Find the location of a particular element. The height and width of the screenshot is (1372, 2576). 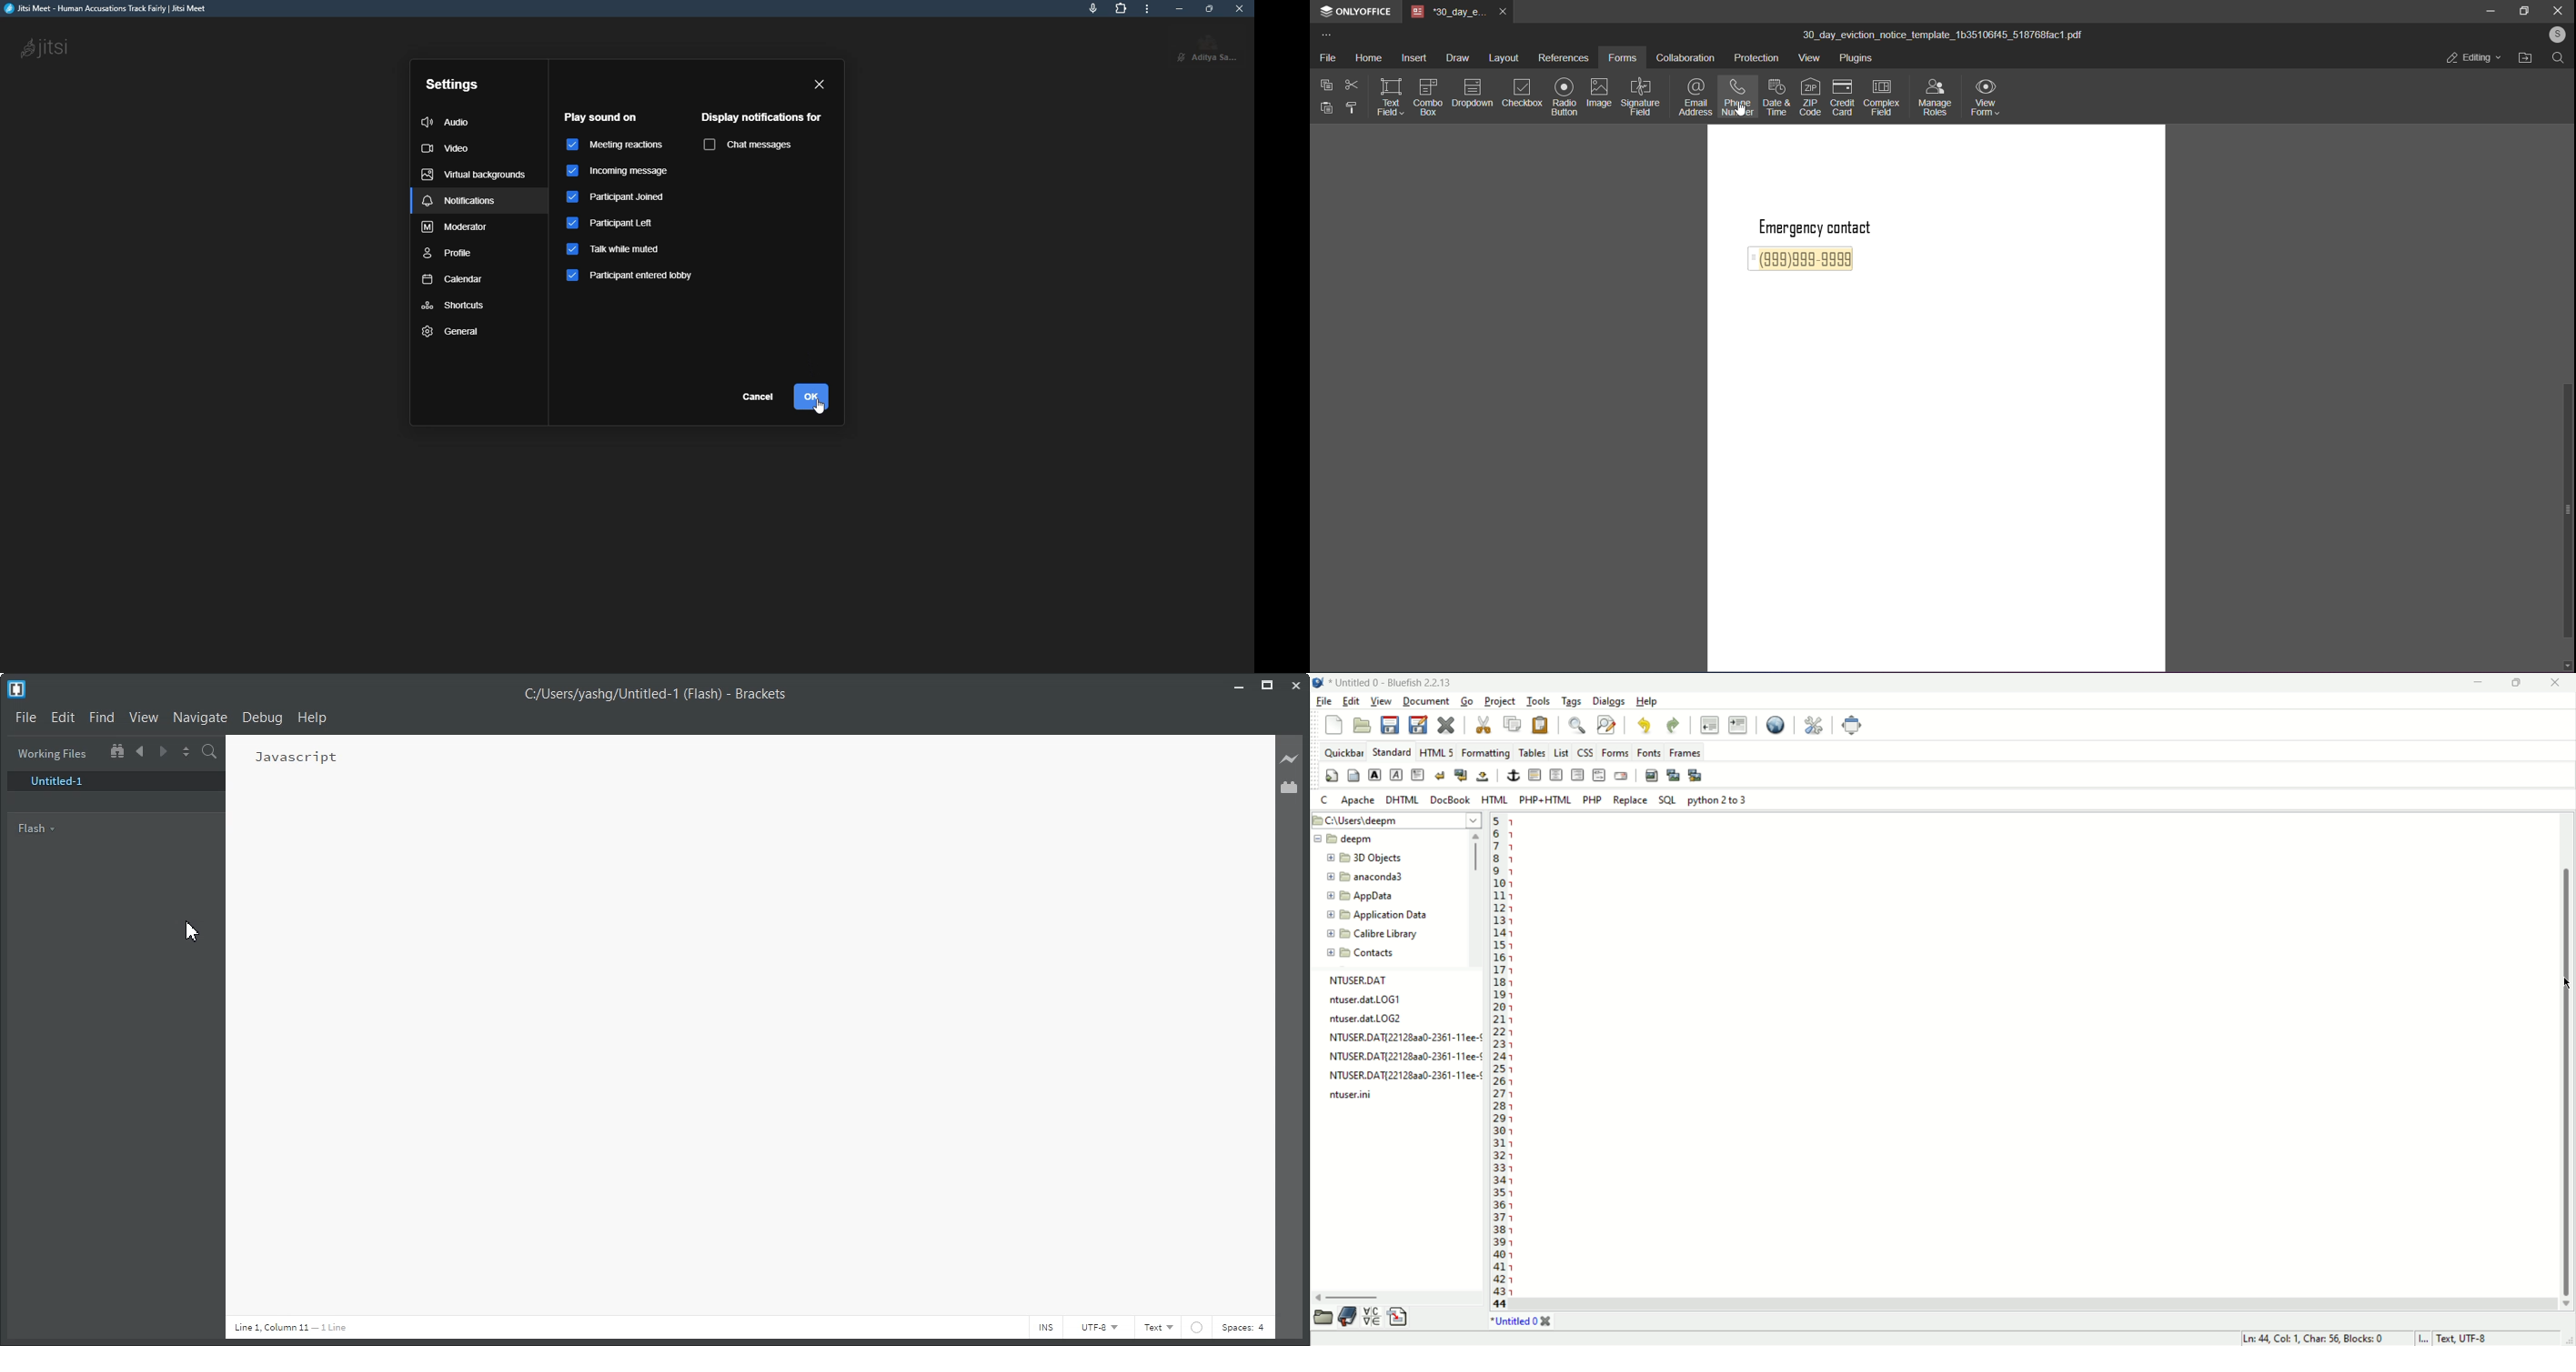

center is located at coordinates (1557, 775).